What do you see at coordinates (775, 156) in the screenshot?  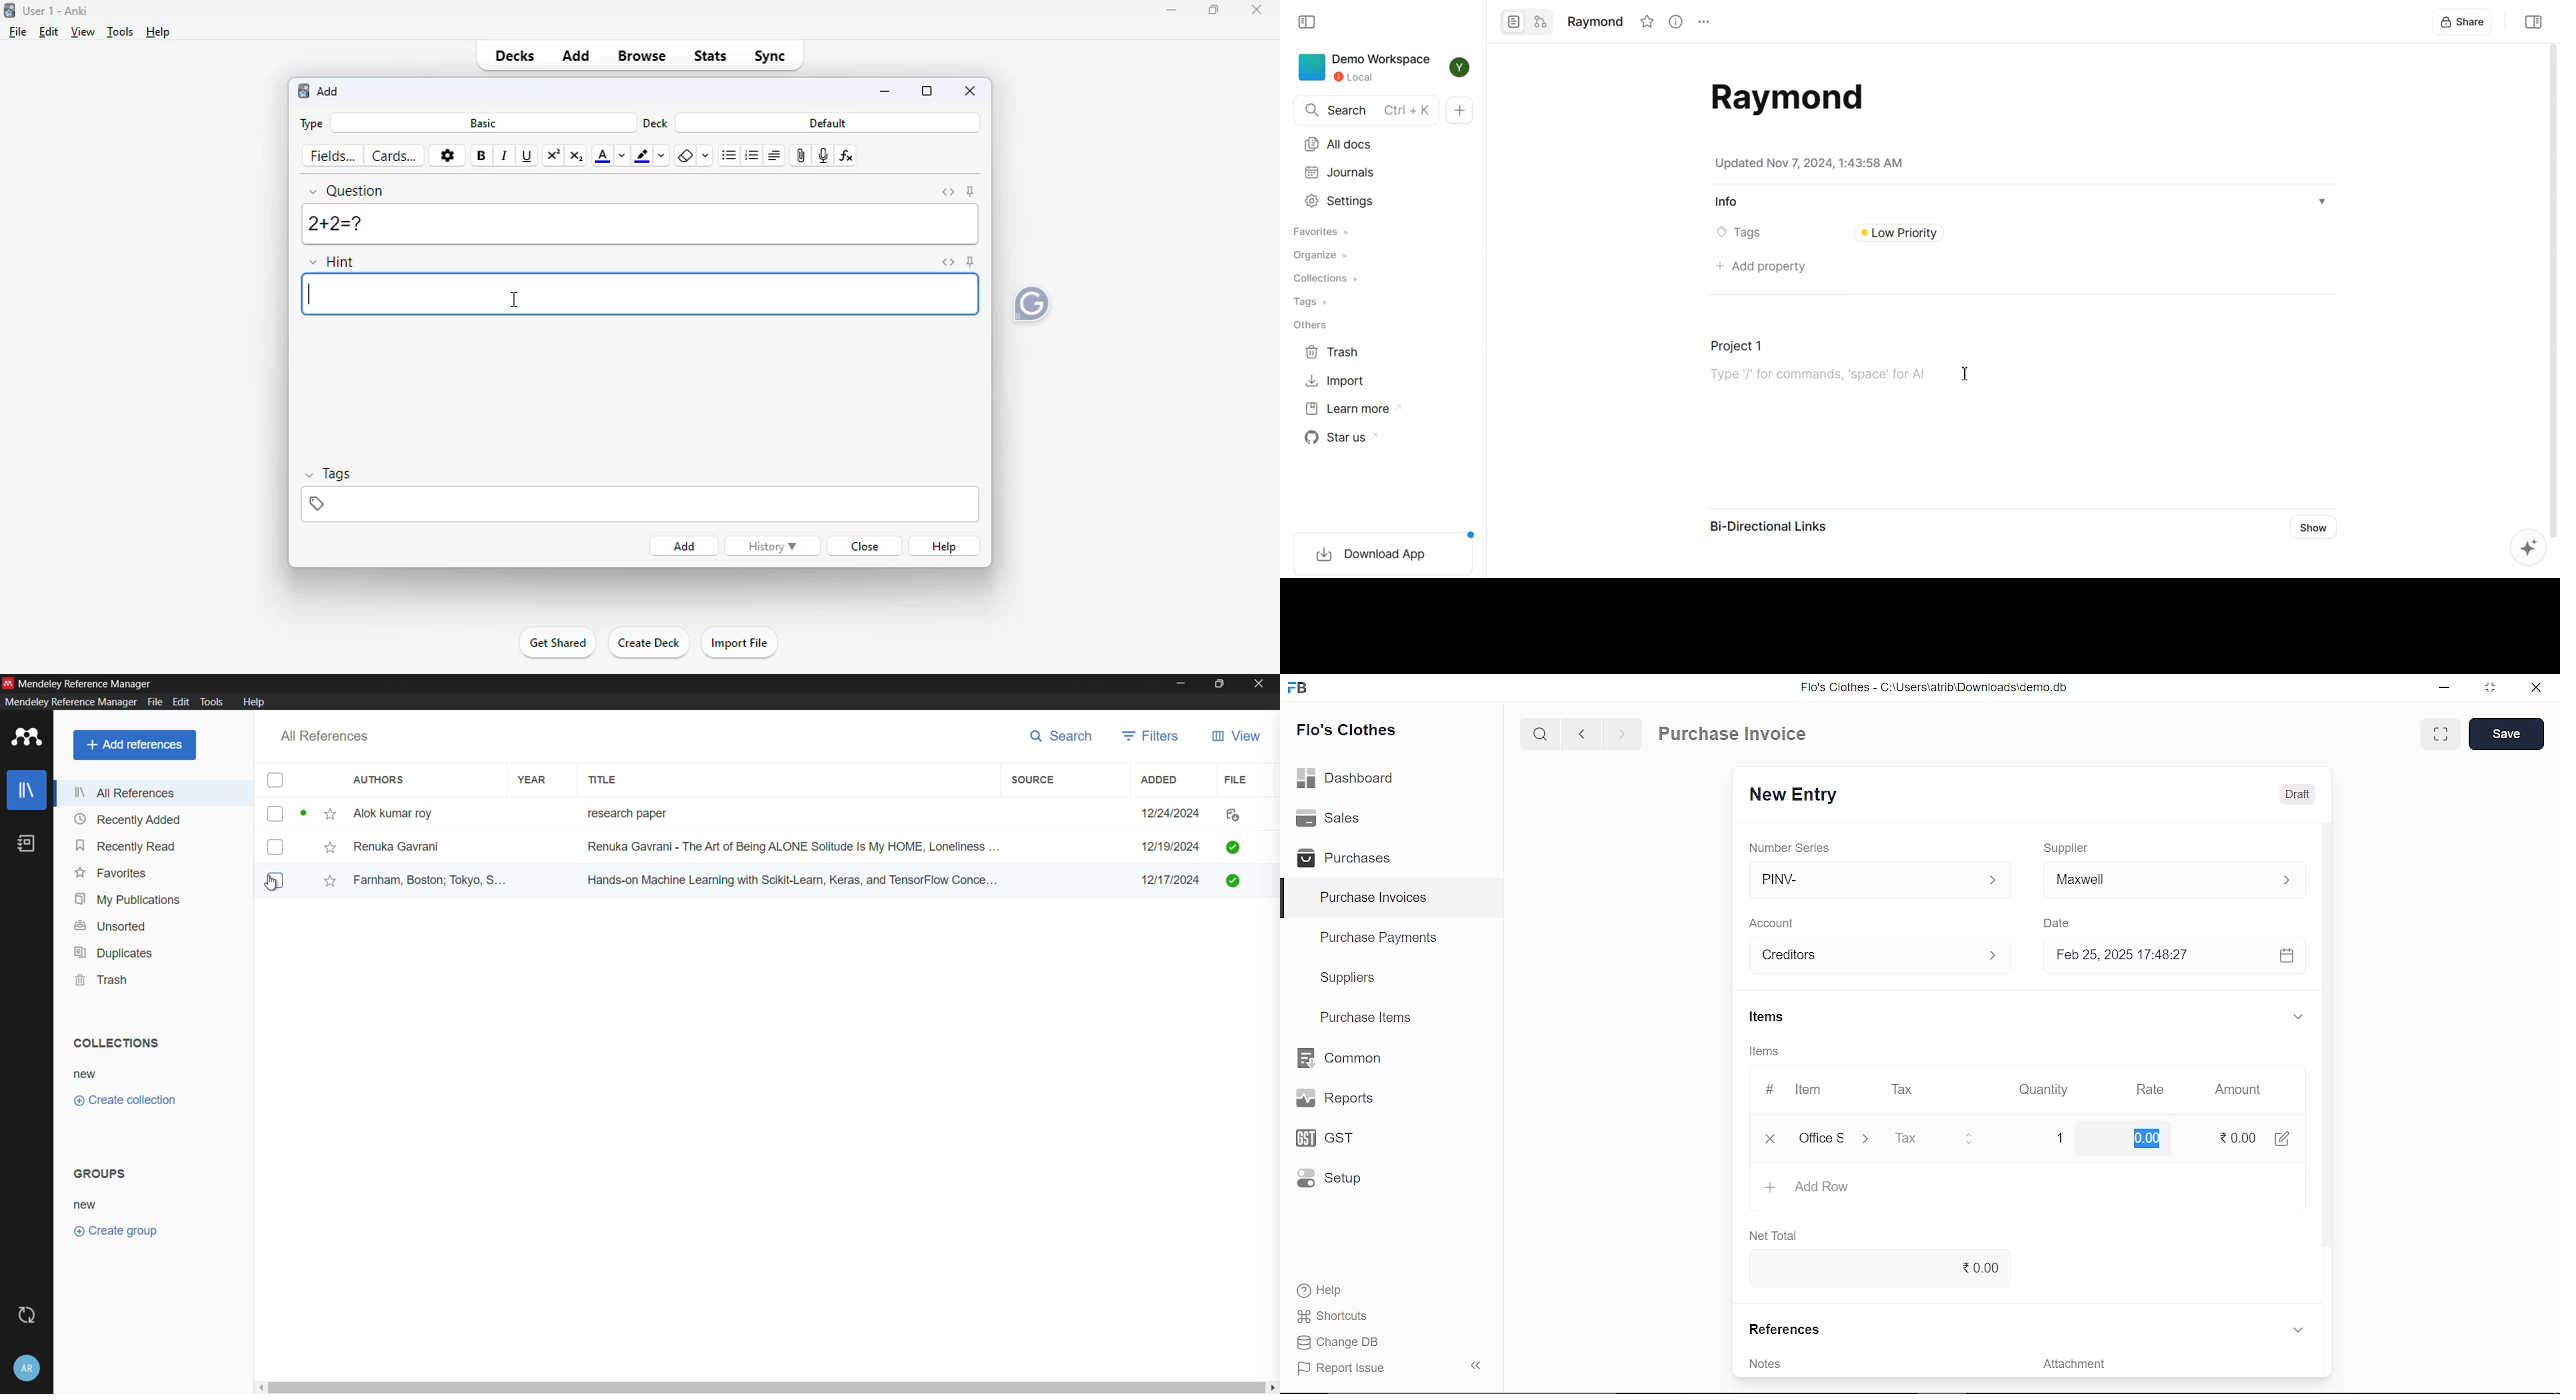 I see `alignment` at bounding box center [775, 156].